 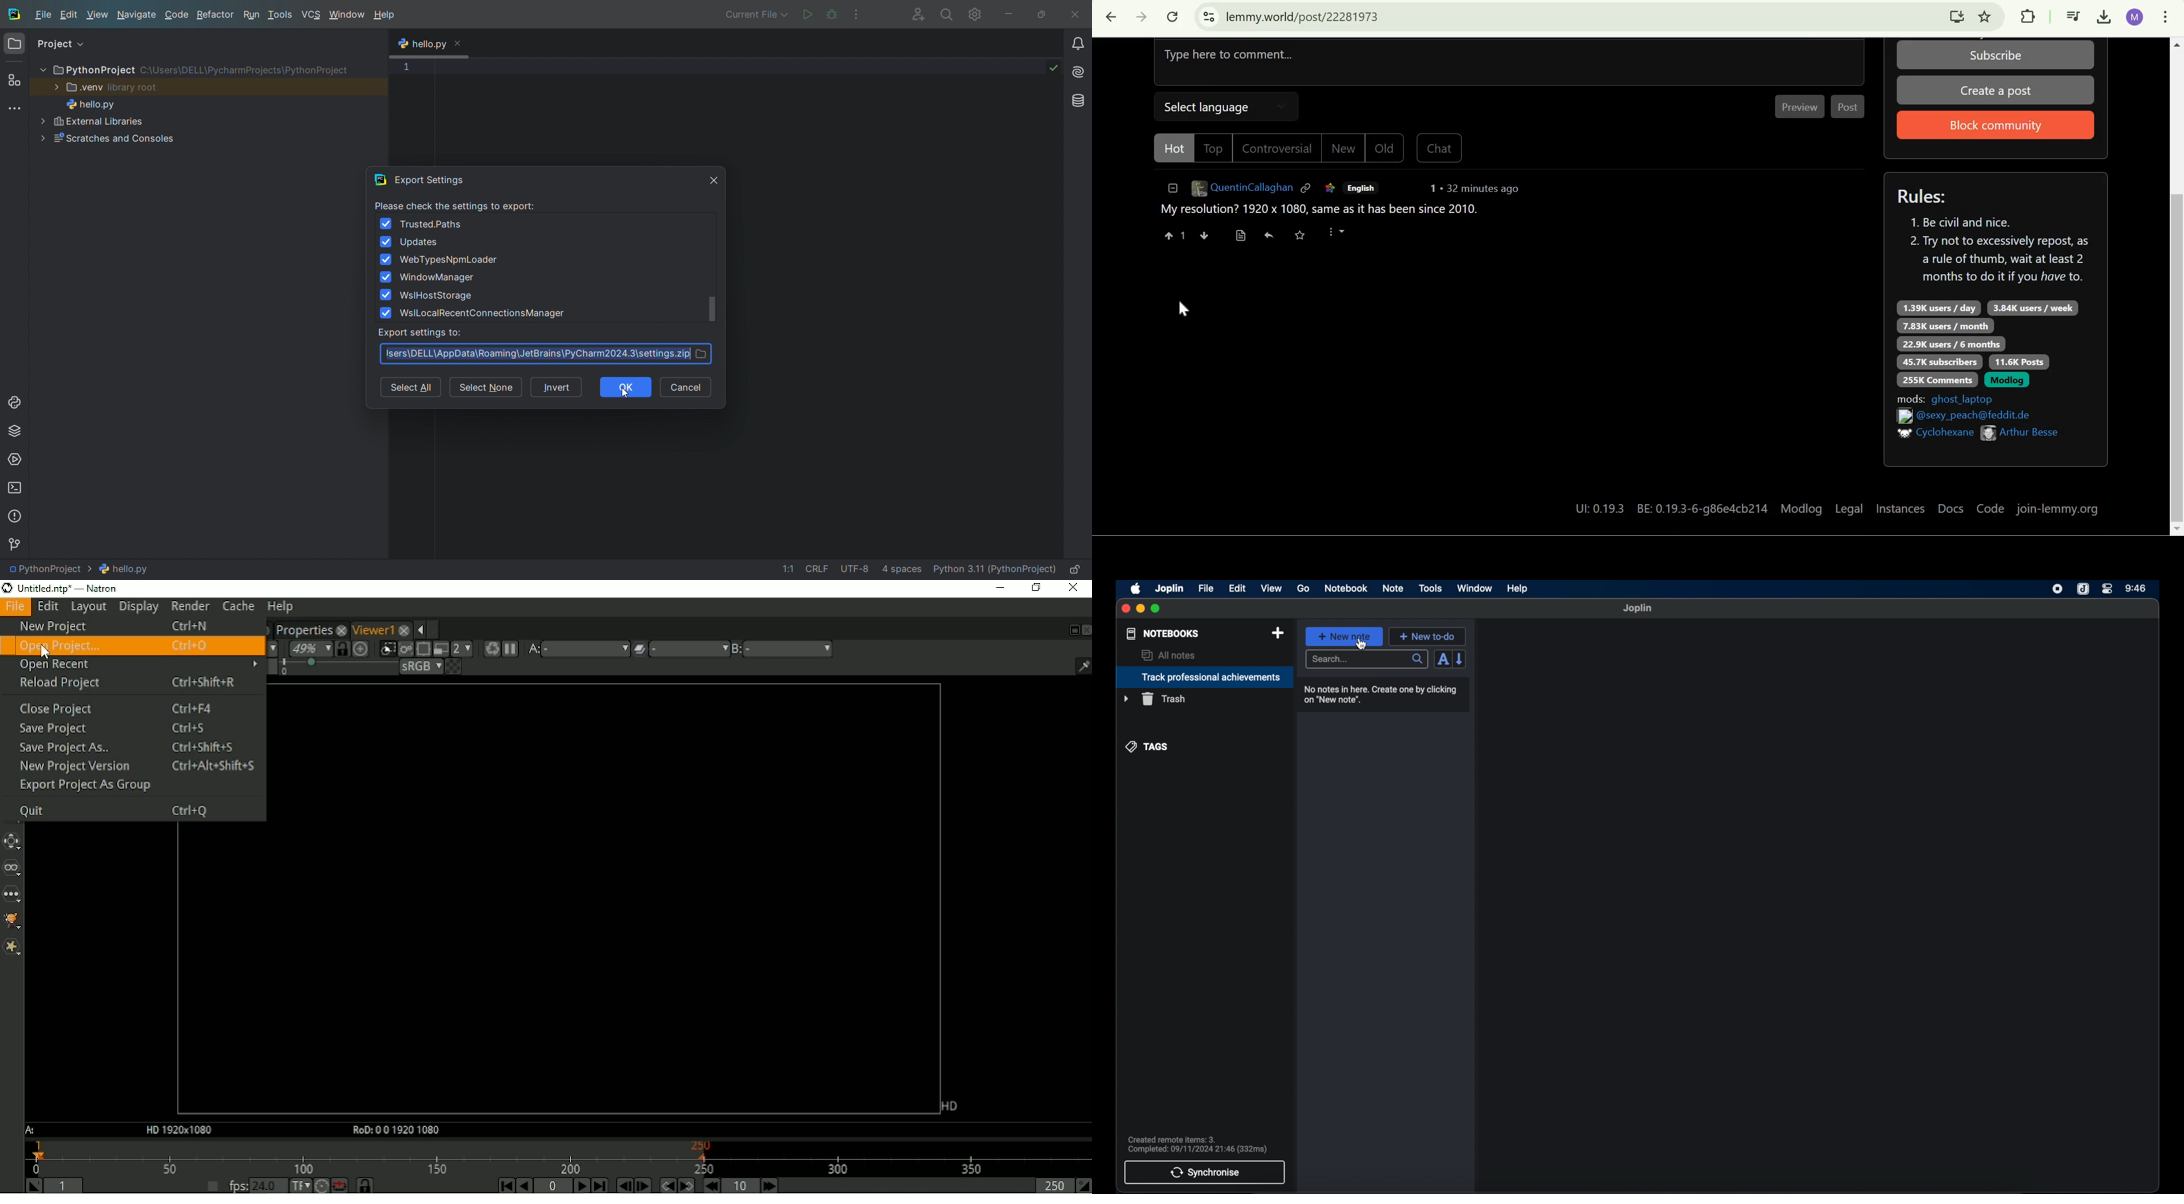 I want to click on window, so click(x=346, y=15).